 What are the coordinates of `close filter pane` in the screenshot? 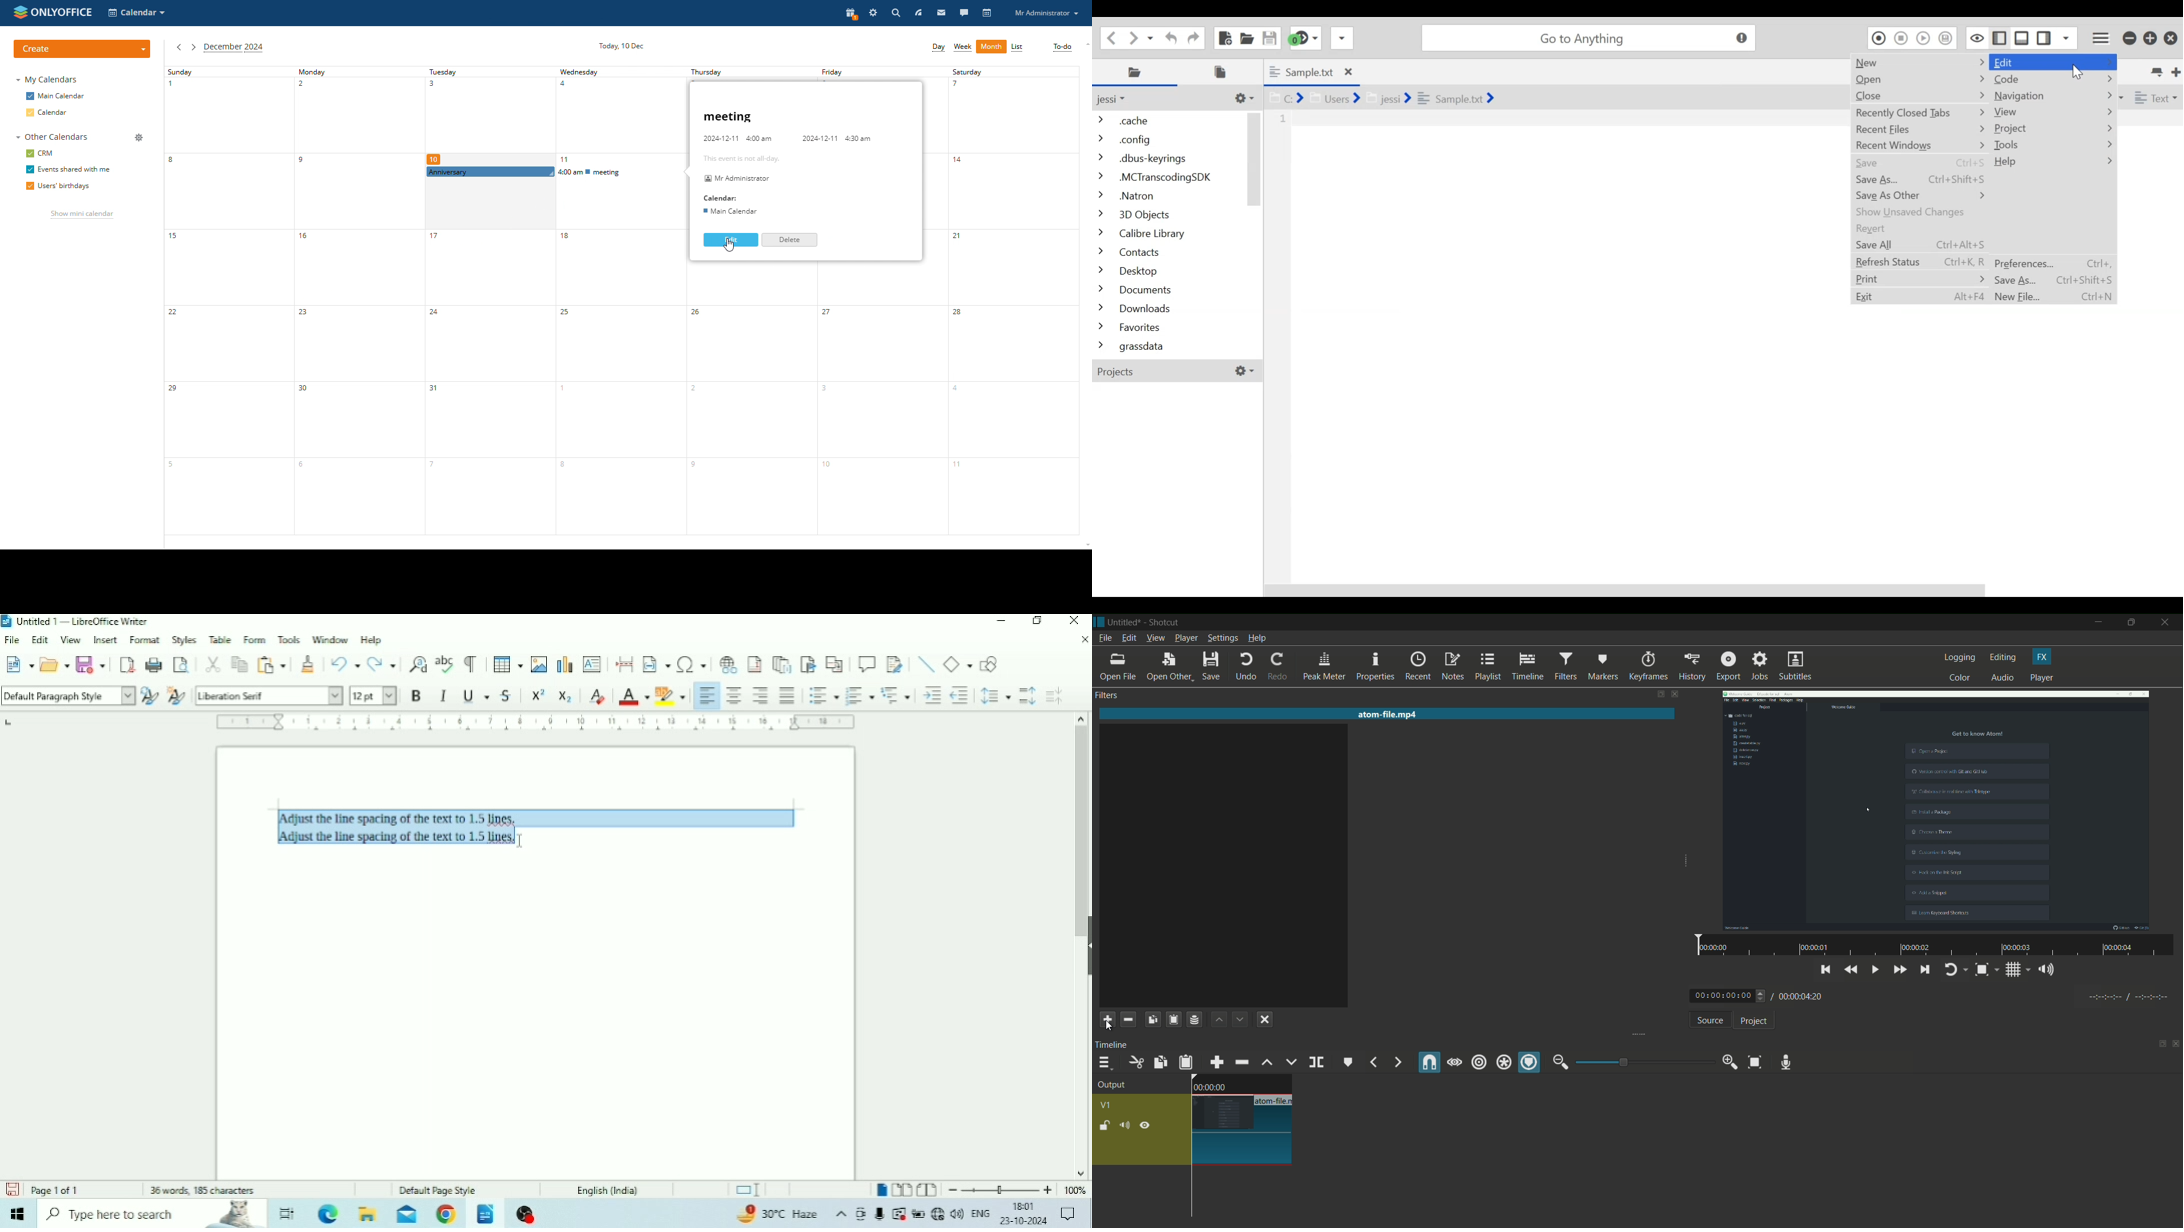 It's located at (1676, 695).